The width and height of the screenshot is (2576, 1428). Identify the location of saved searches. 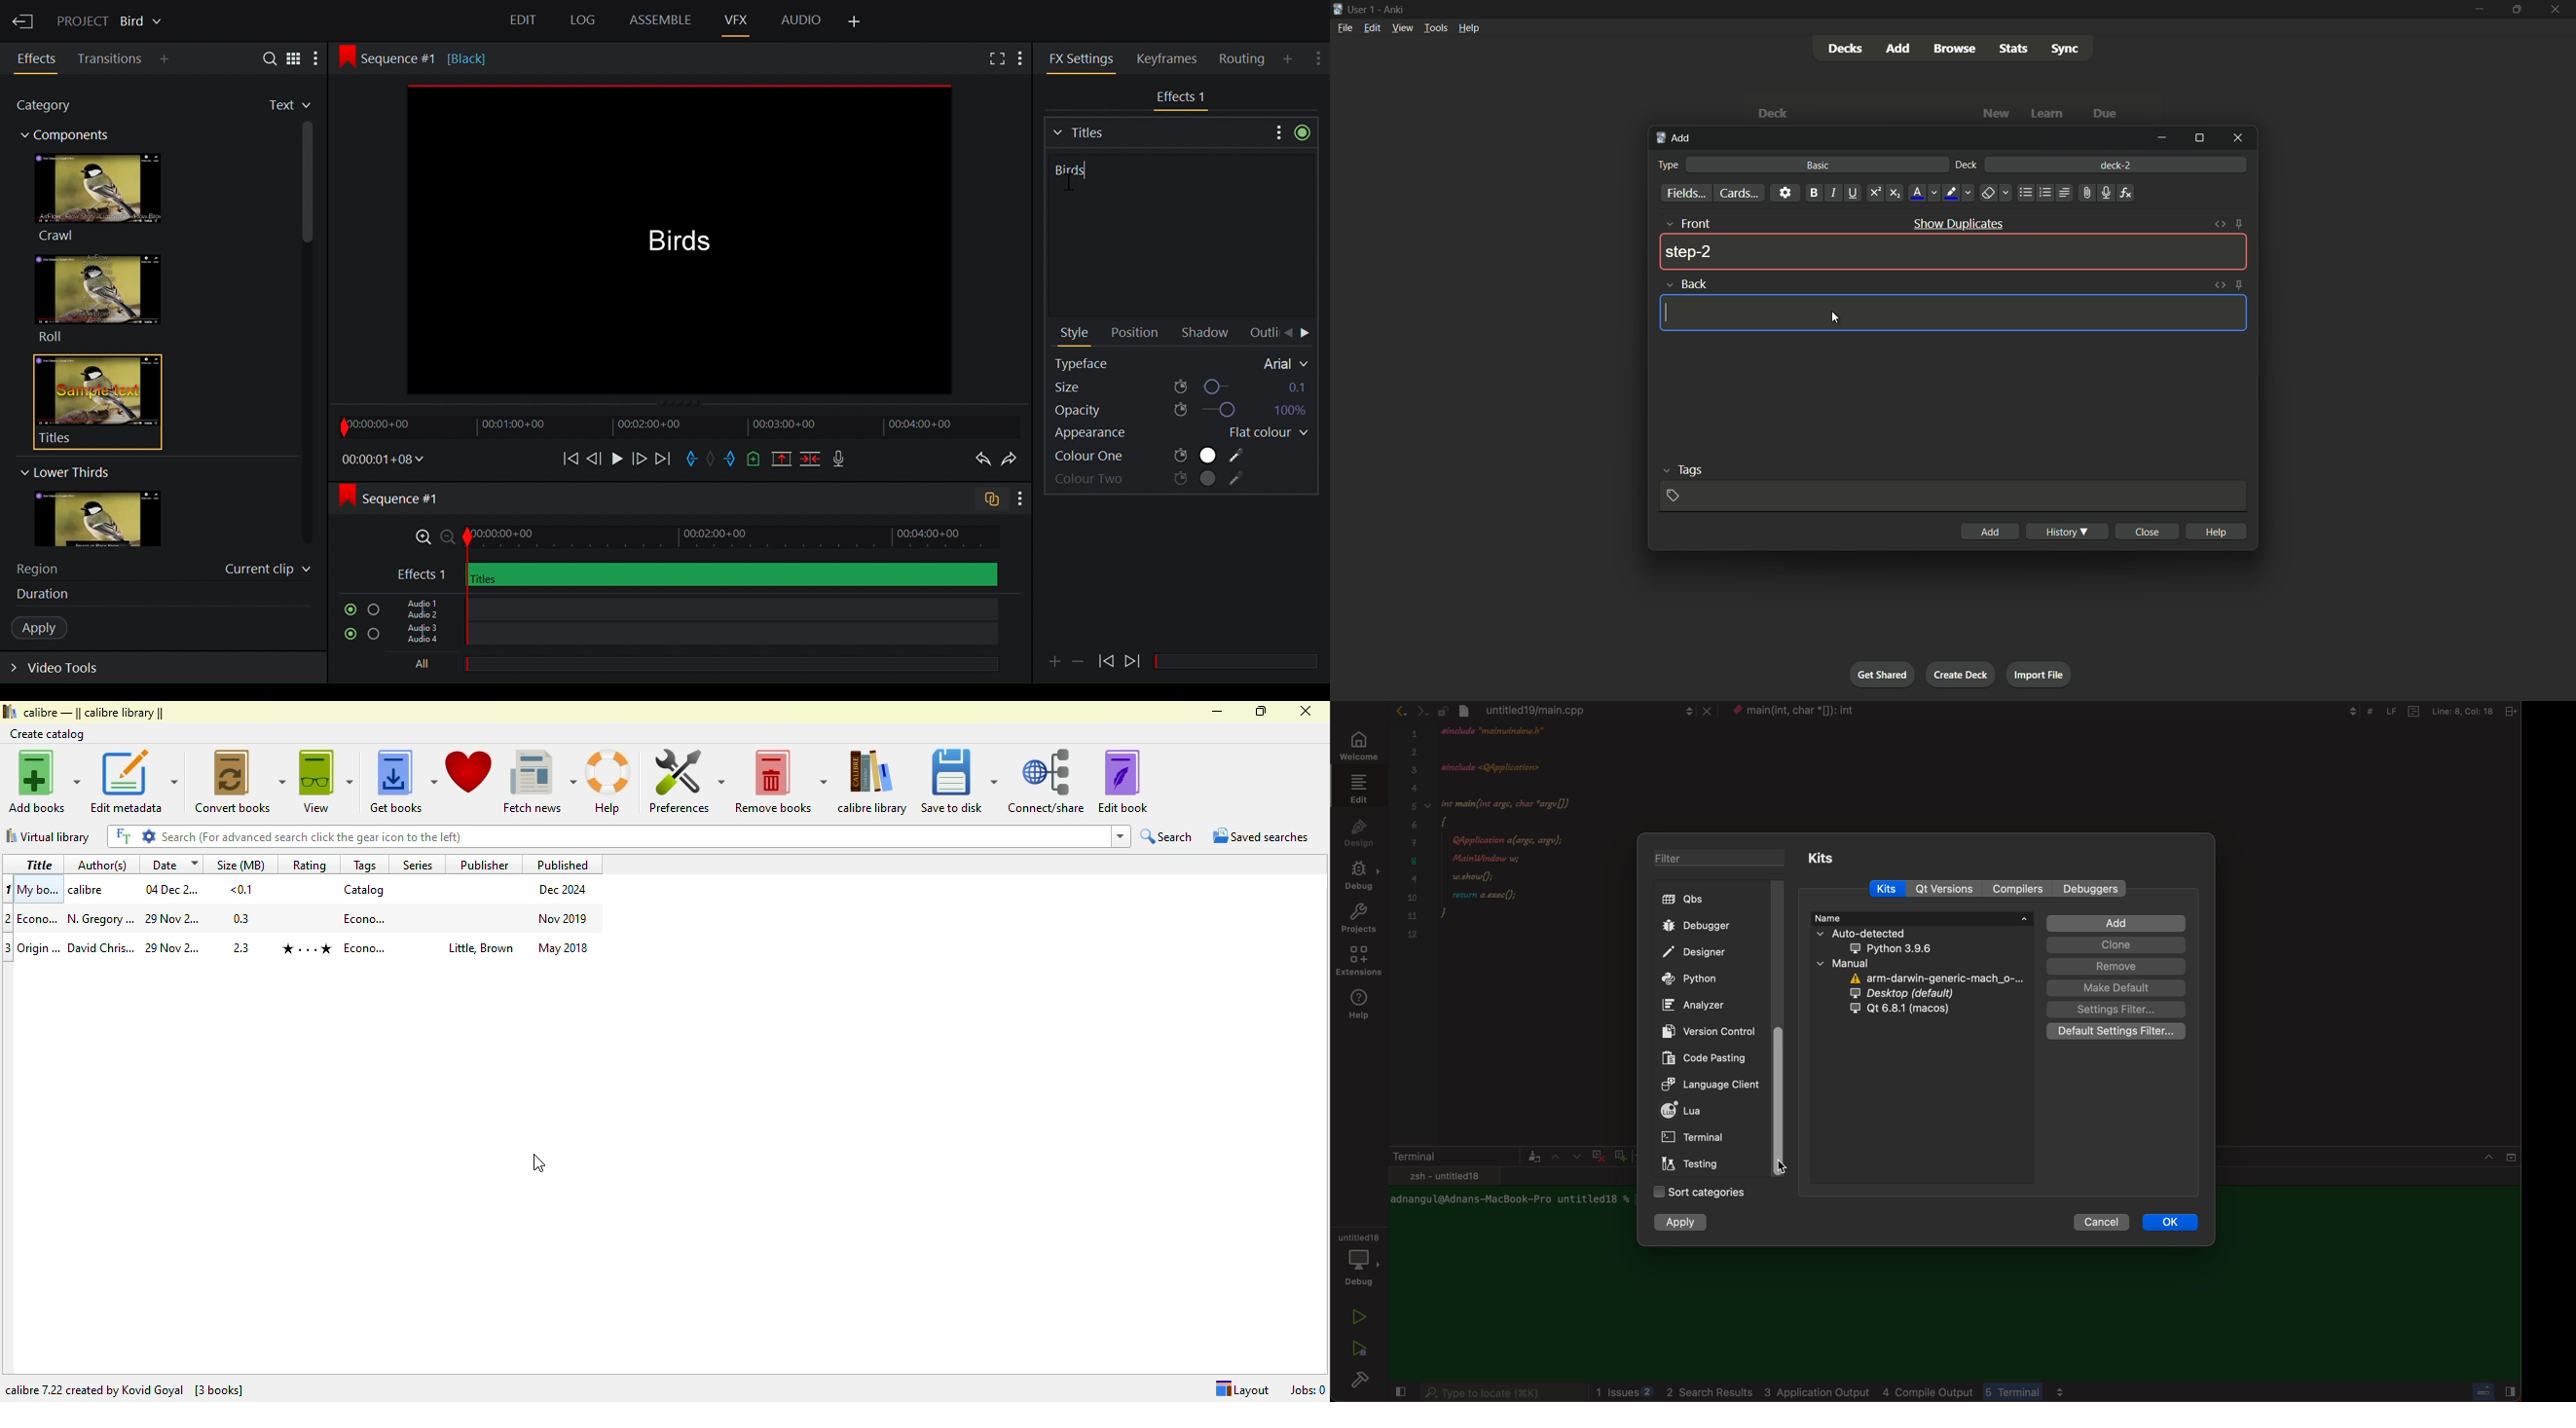
(1261, 836).